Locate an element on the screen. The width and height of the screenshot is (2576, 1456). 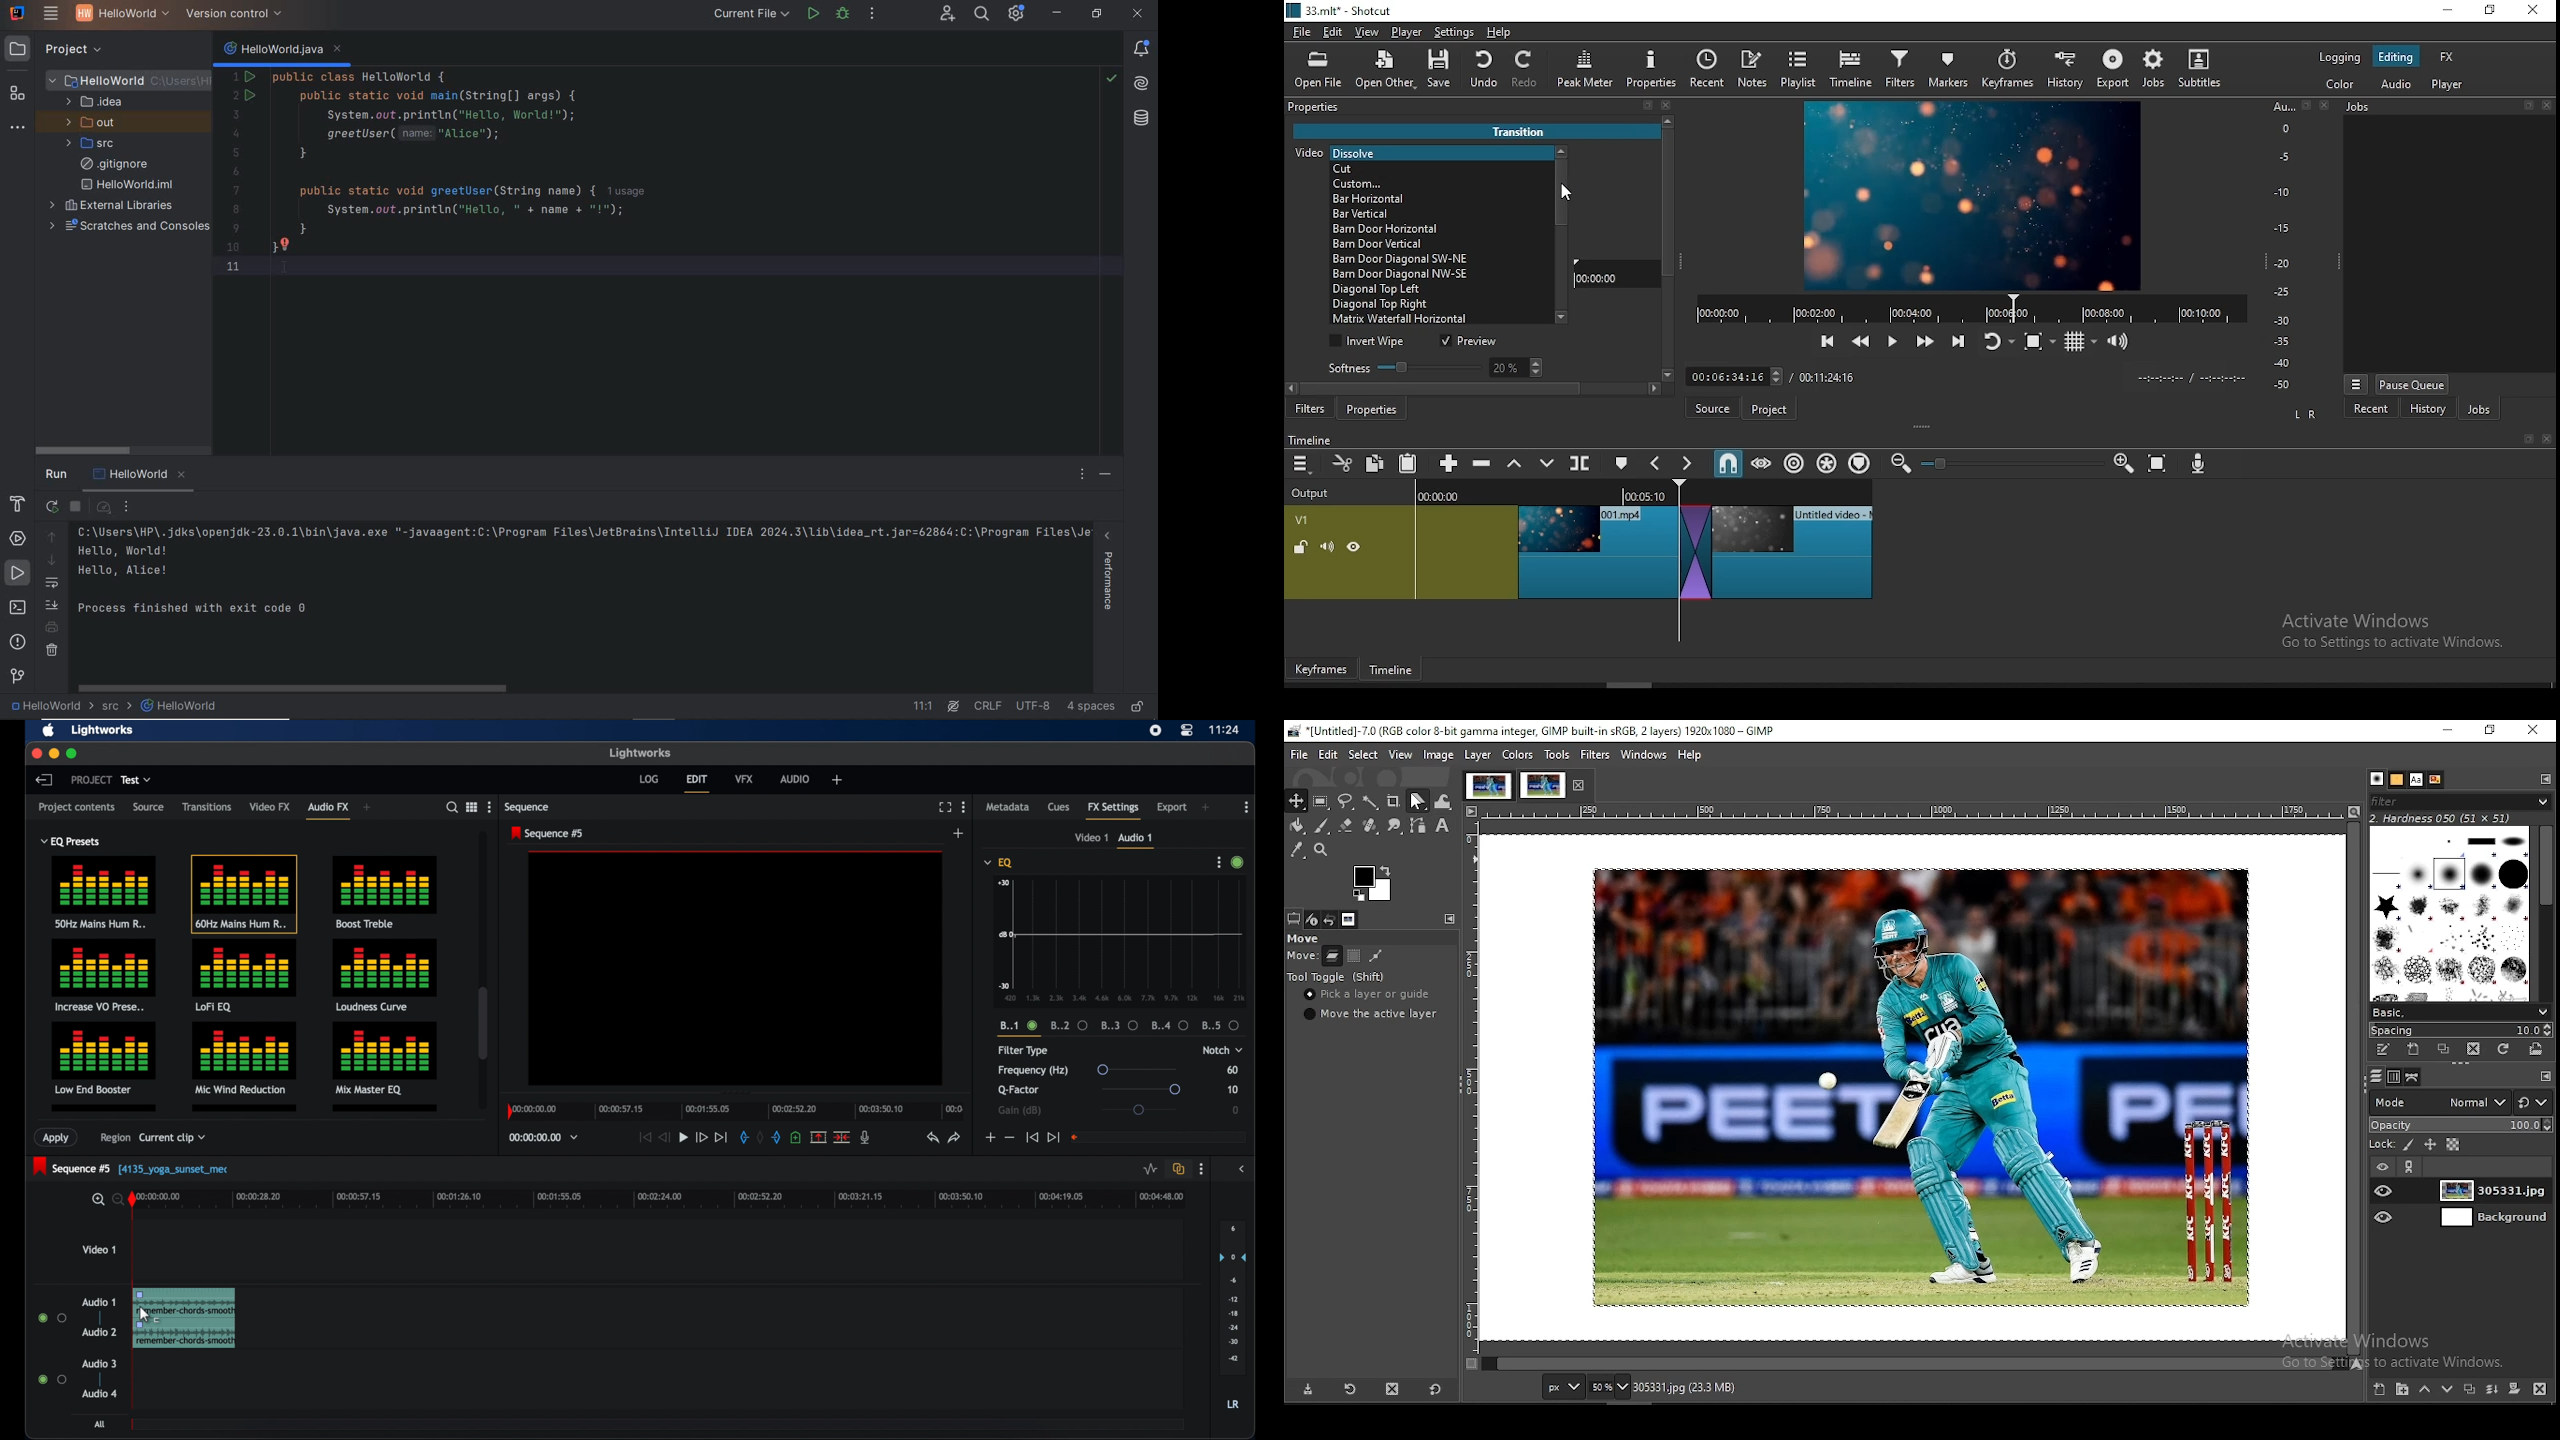
fuzzy selection tool is located at coordinates (1373, 803).